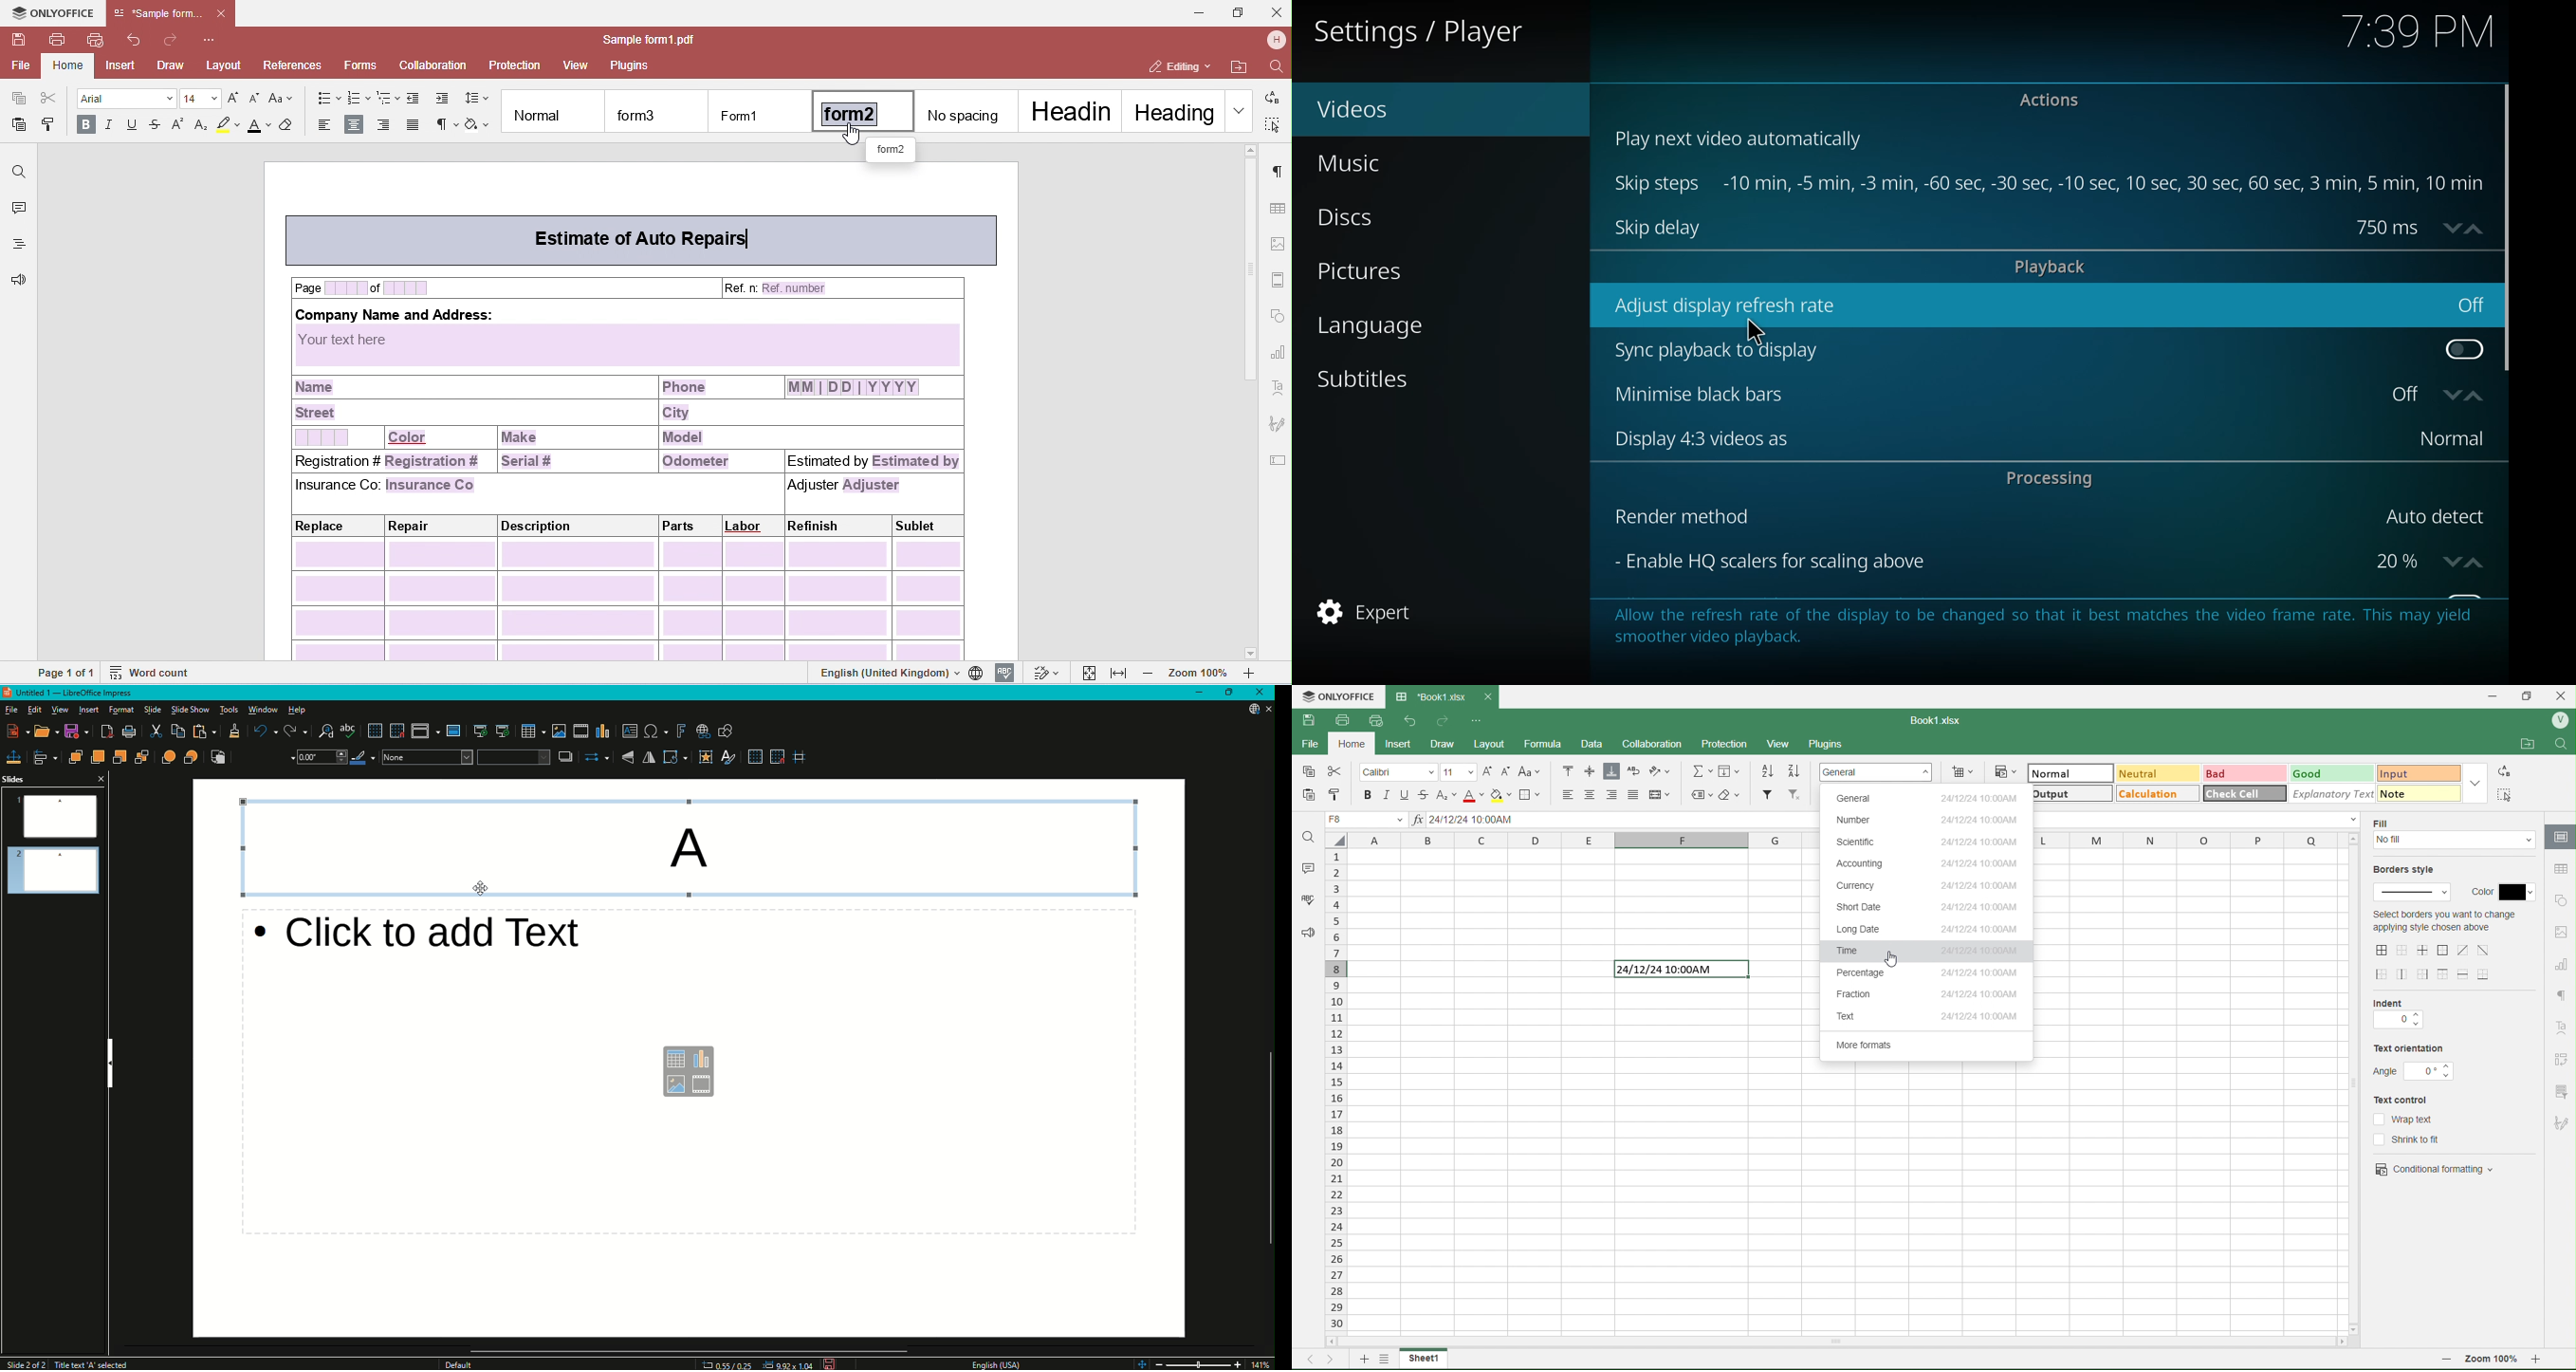 Image resolution: width=2576 pixels, height=1372 pixels. What do you see at coordinates (2466, 975) in the screenshot?
I see `horizontal border` at bounding box center [2466, 975].